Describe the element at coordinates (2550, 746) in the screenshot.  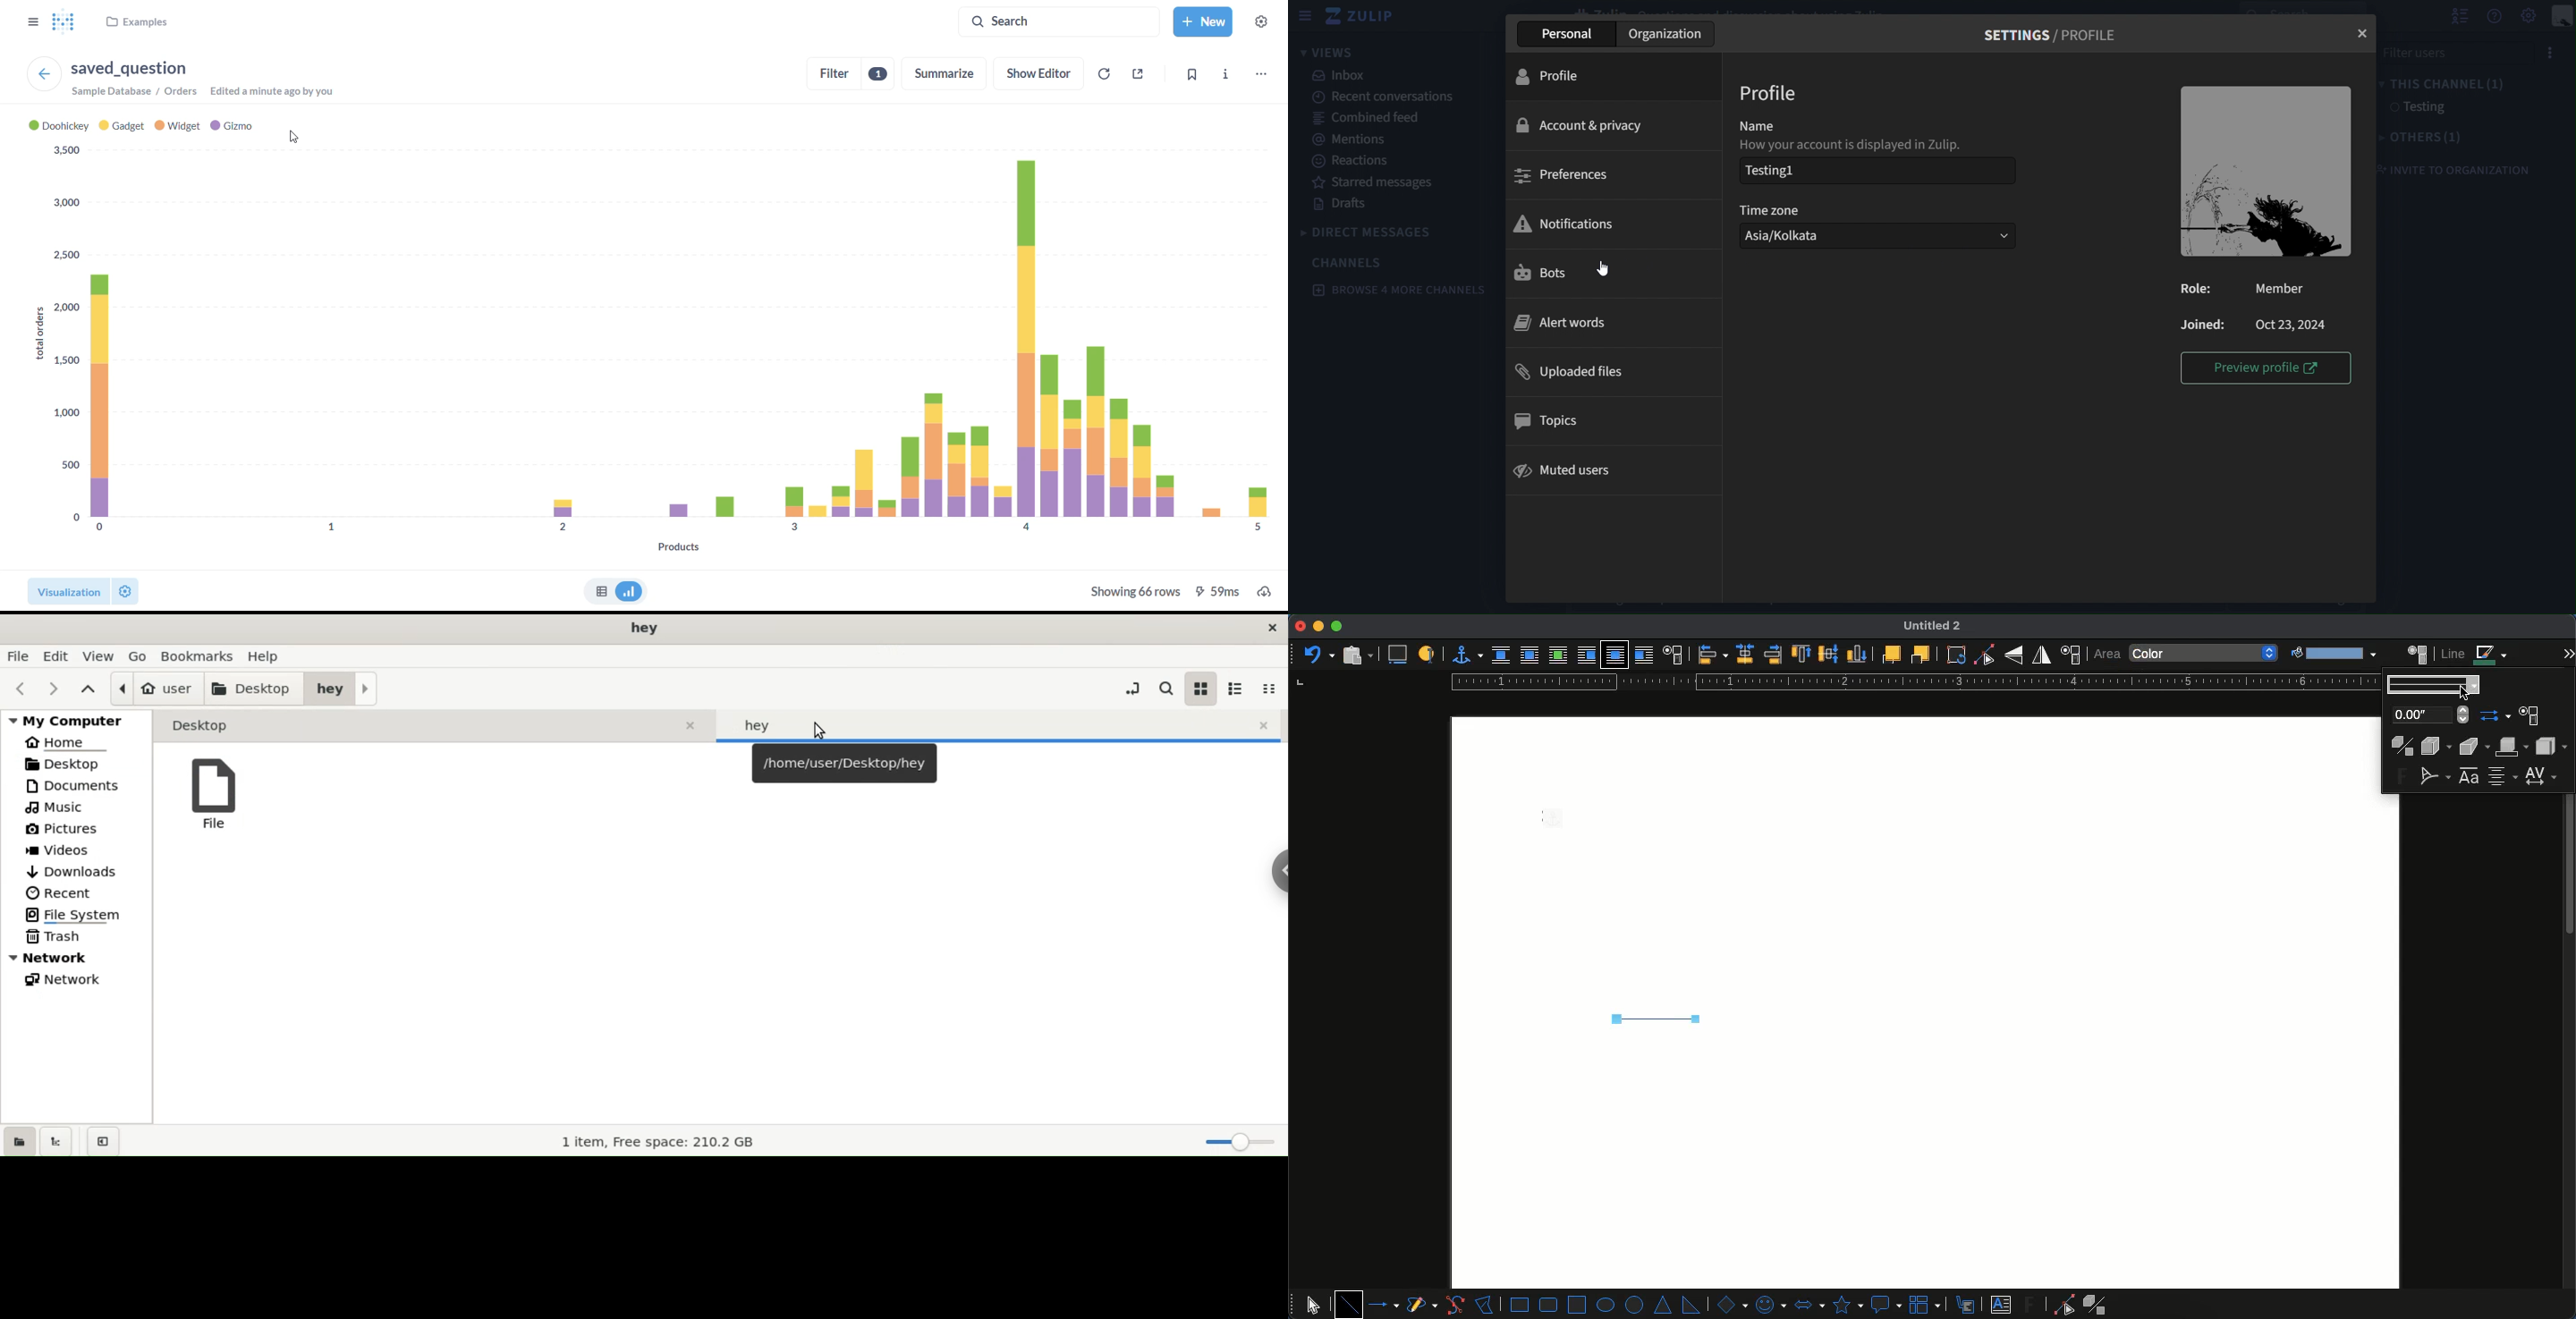
I see `surface` at that location.